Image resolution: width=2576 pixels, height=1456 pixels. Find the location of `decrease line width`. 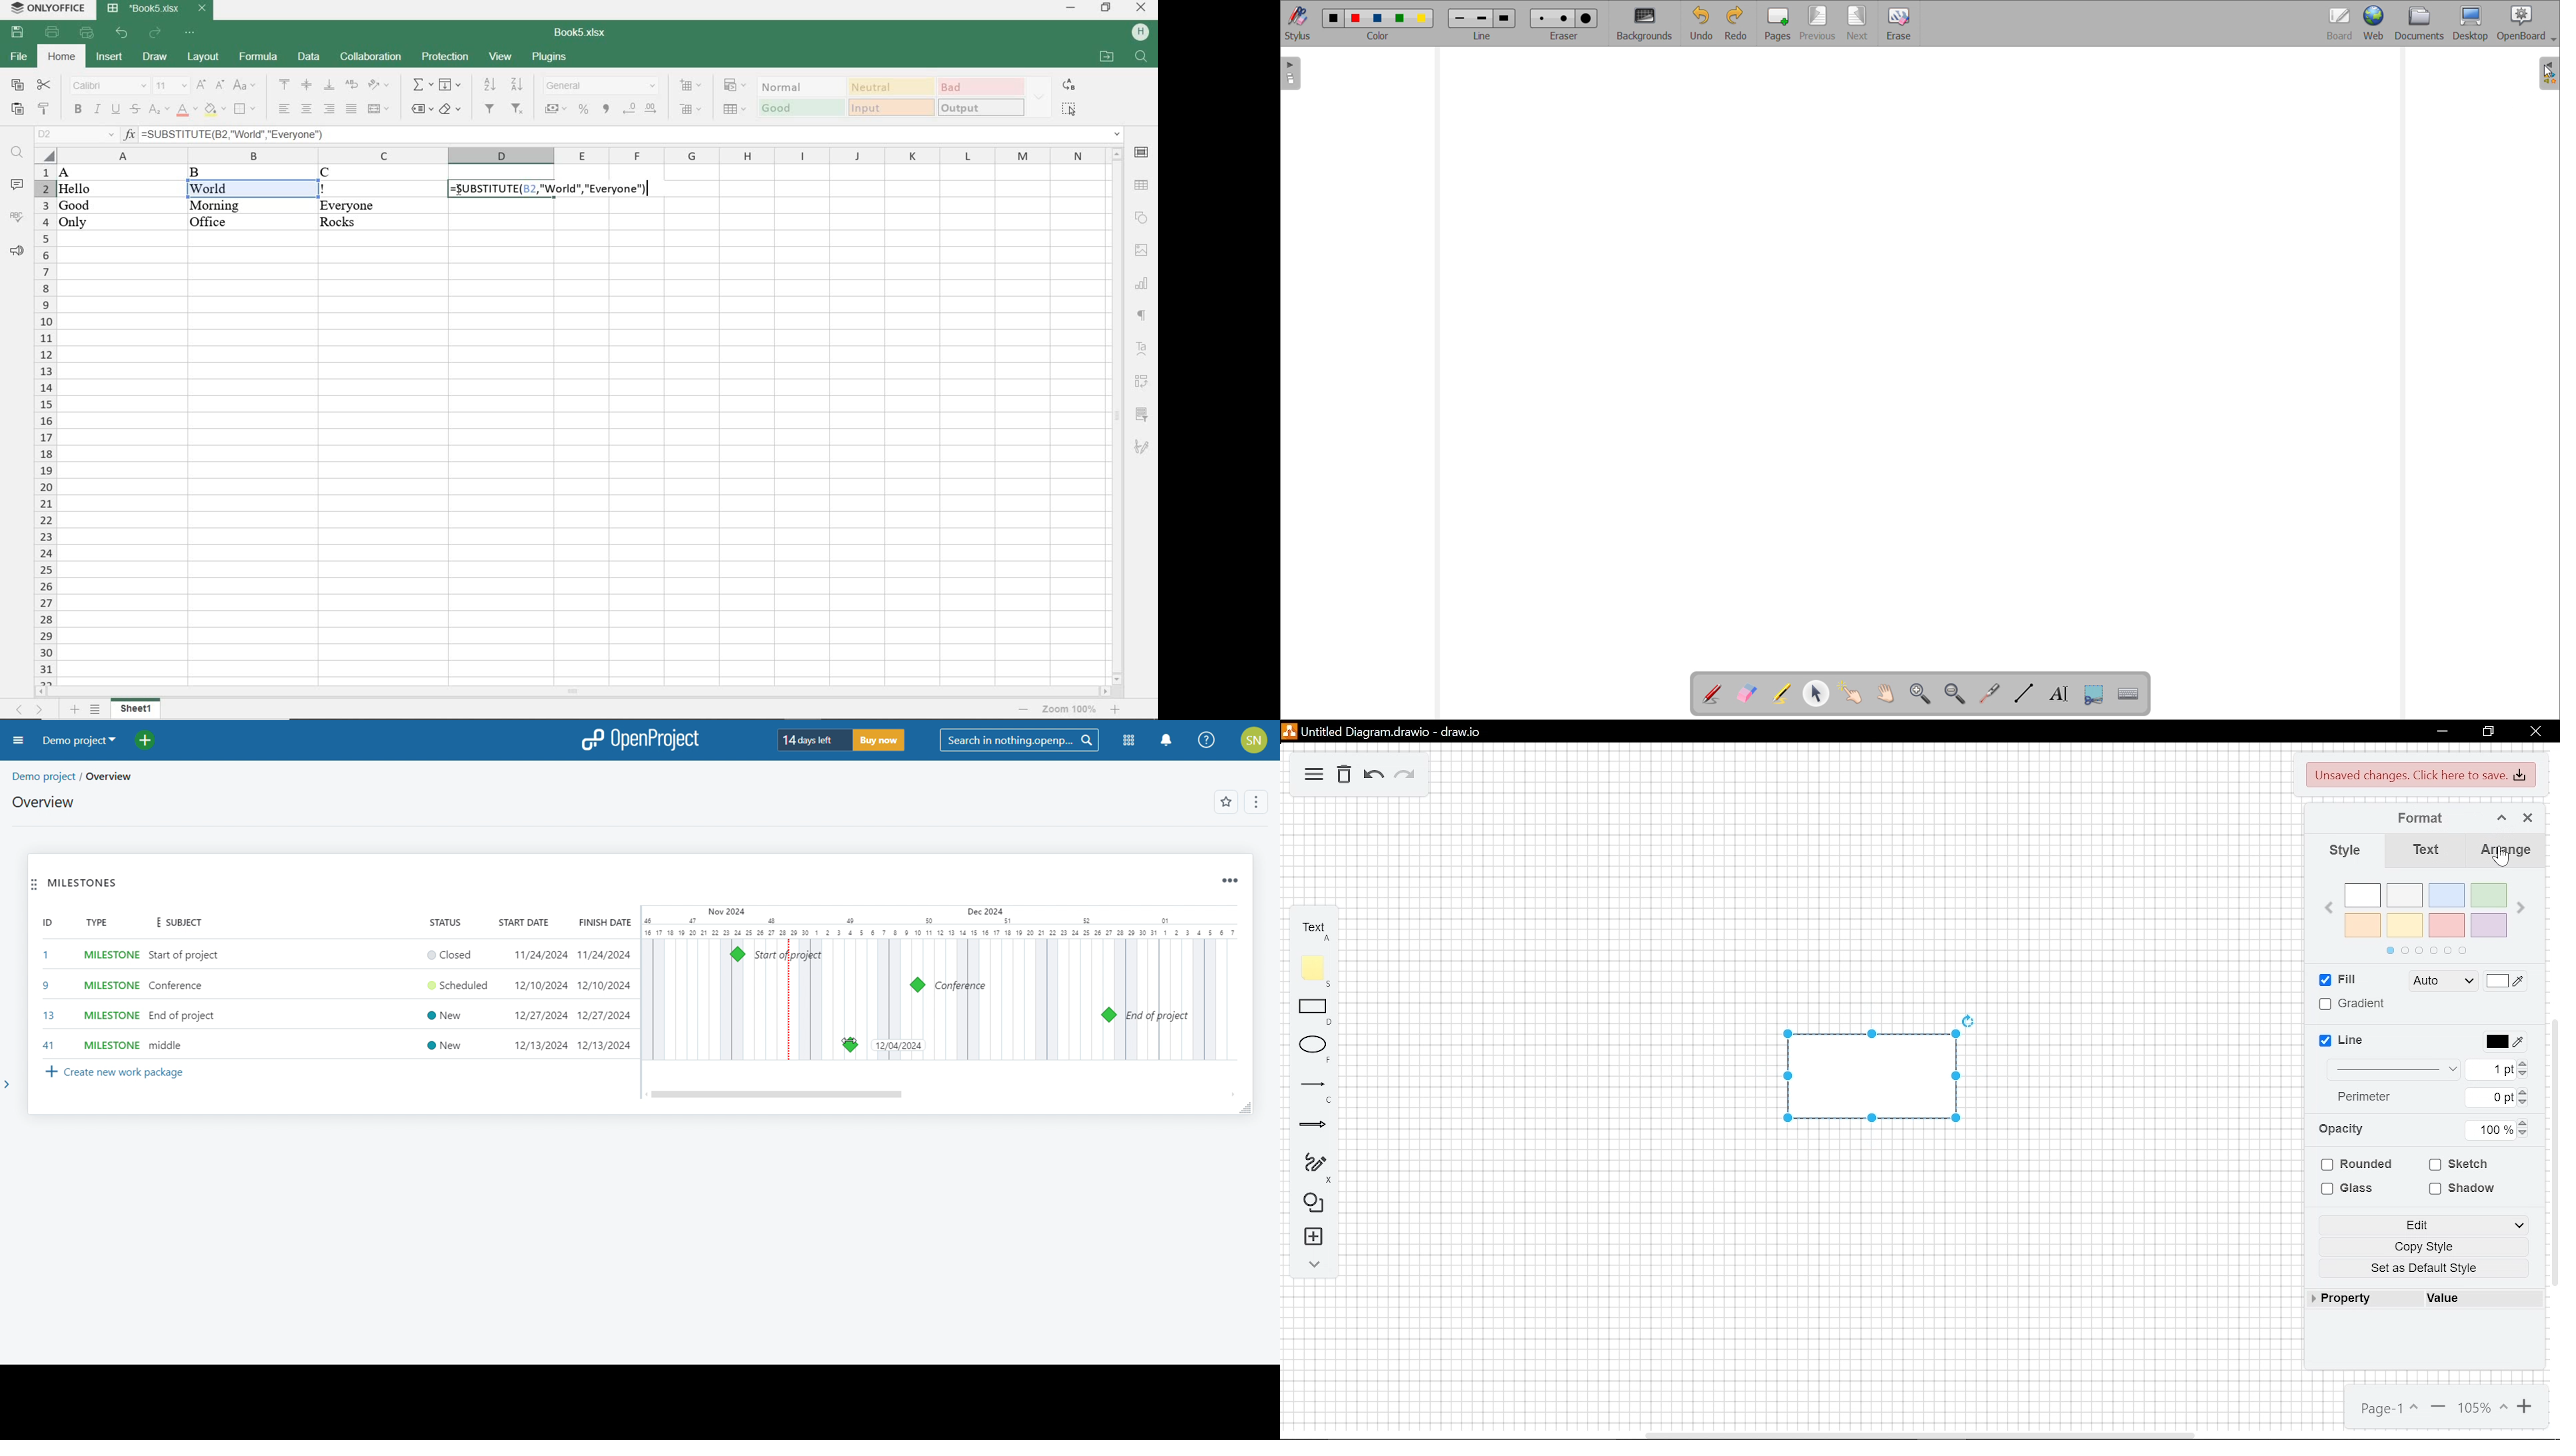

decrease line width is located at coordinates (2526, 1075).